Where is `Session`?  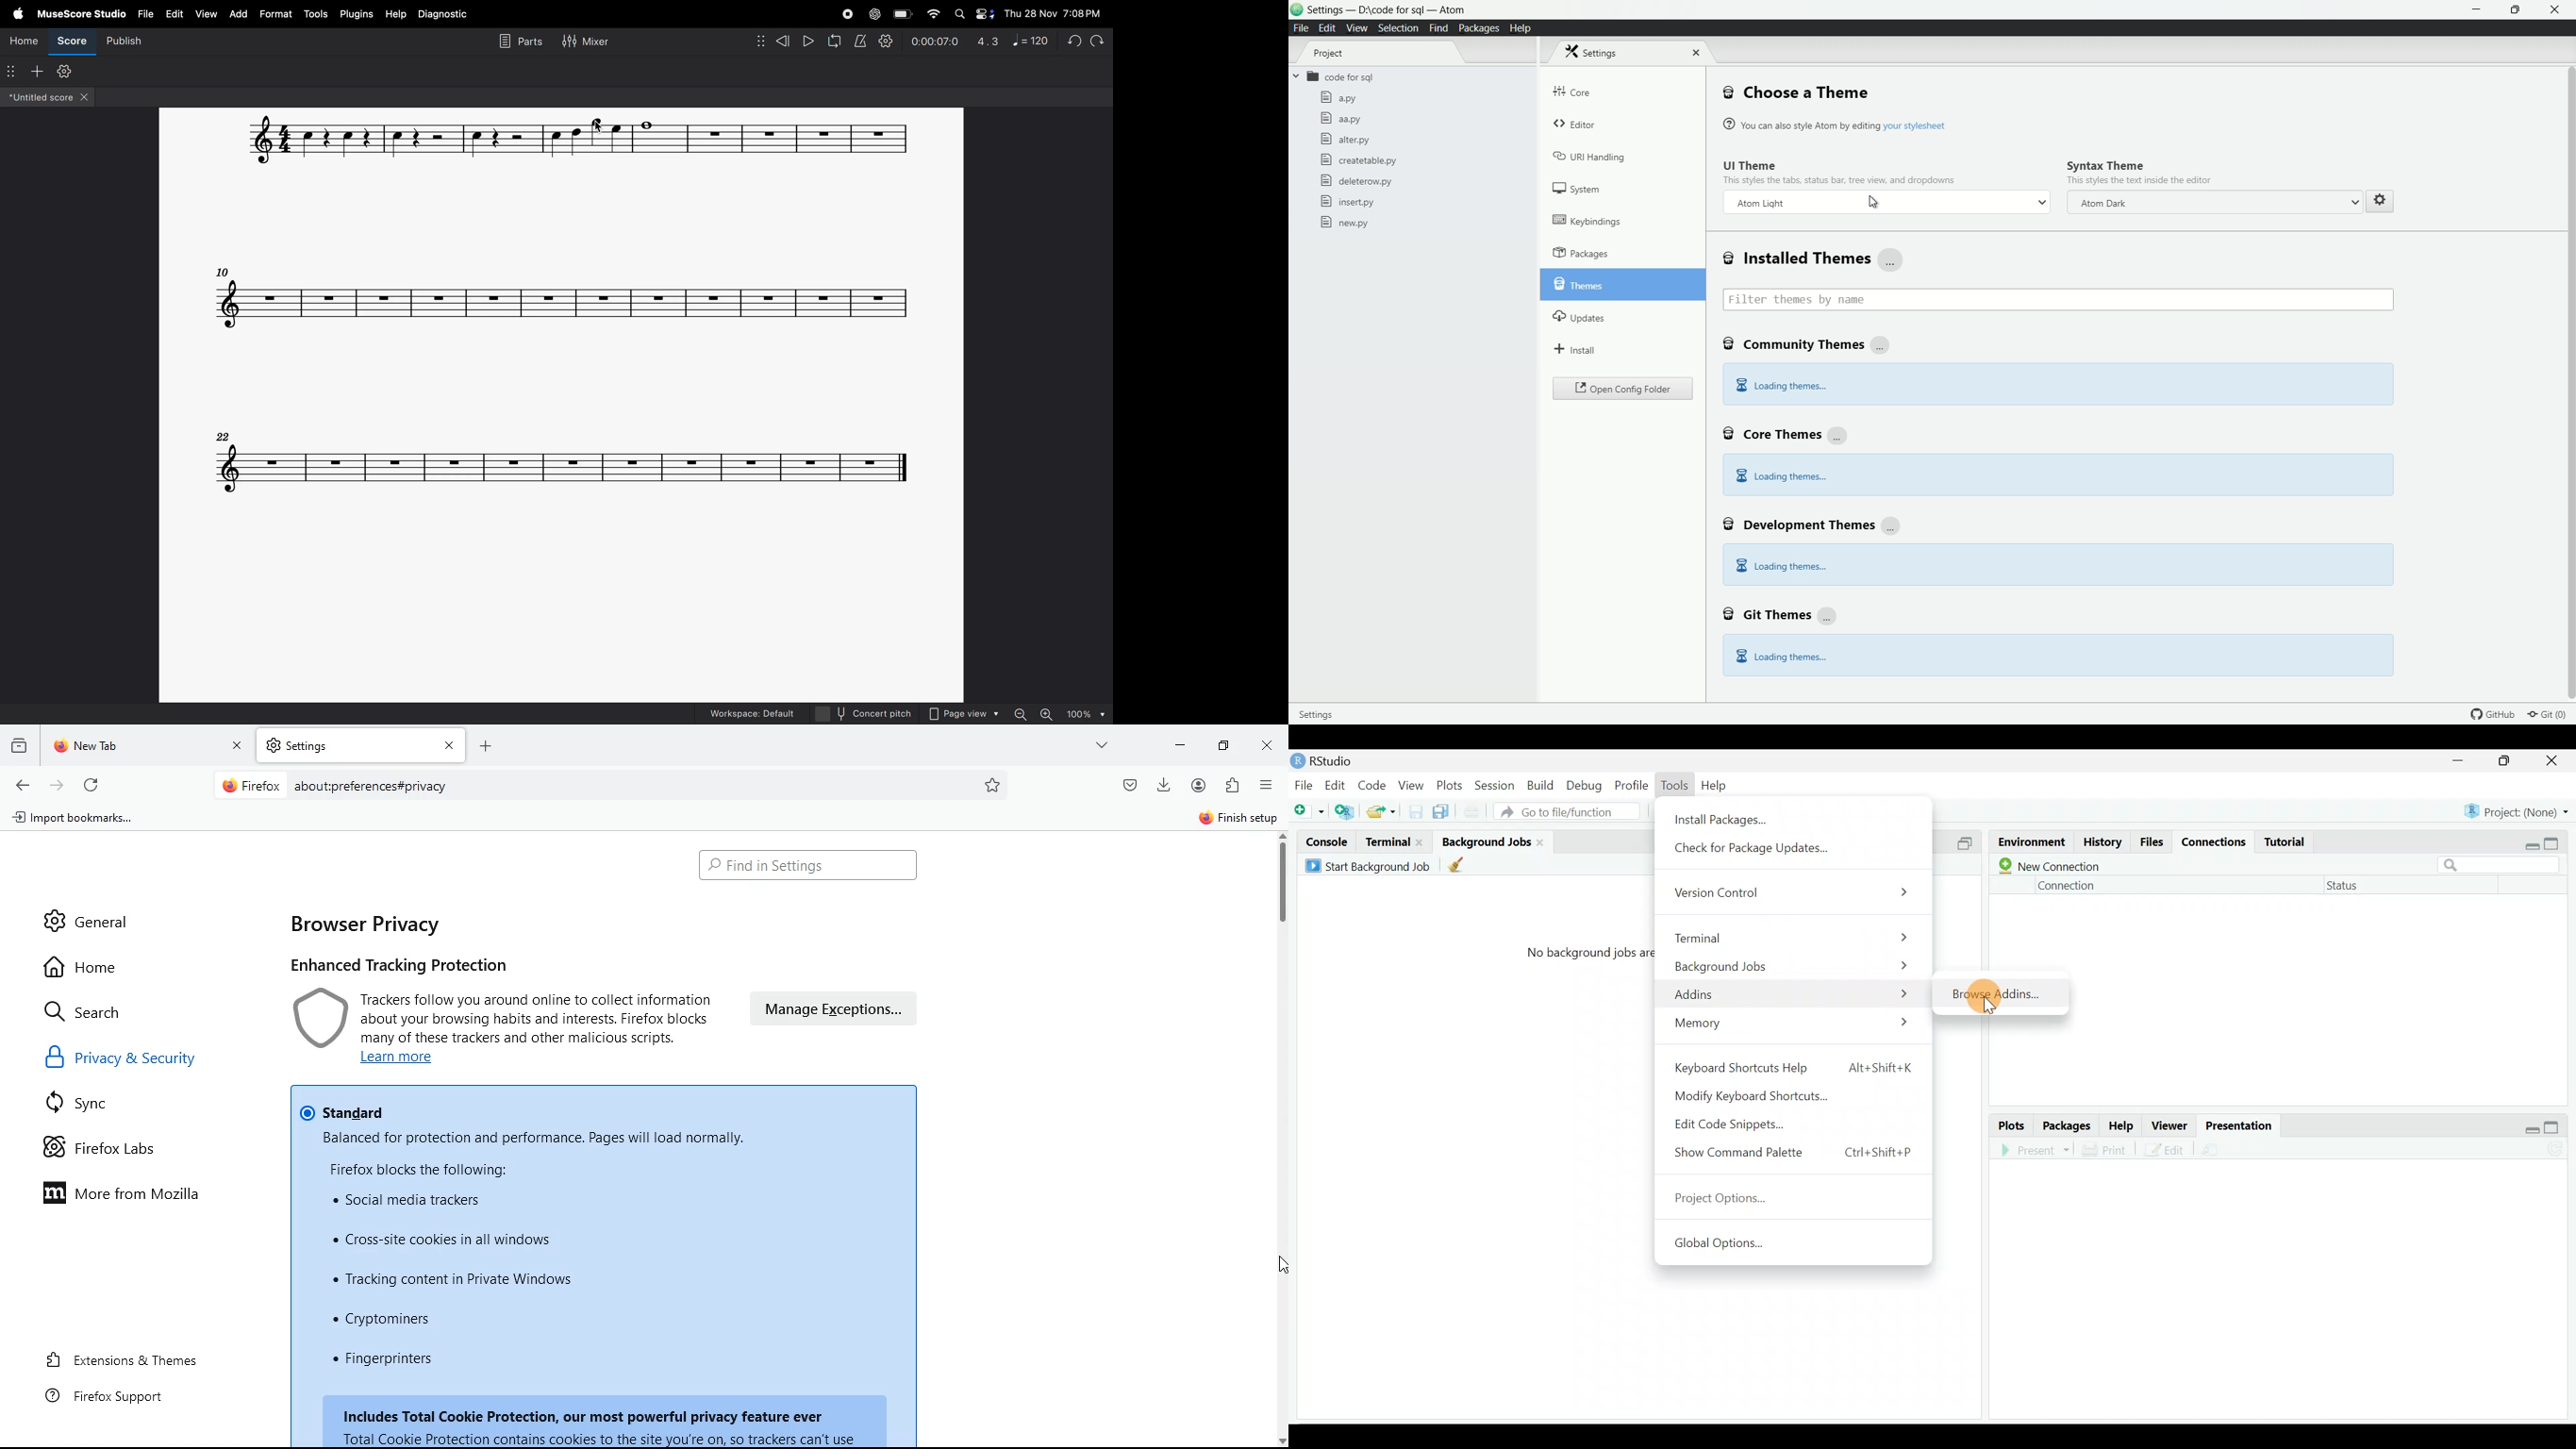
Session is located at coordinates (1498, 786).